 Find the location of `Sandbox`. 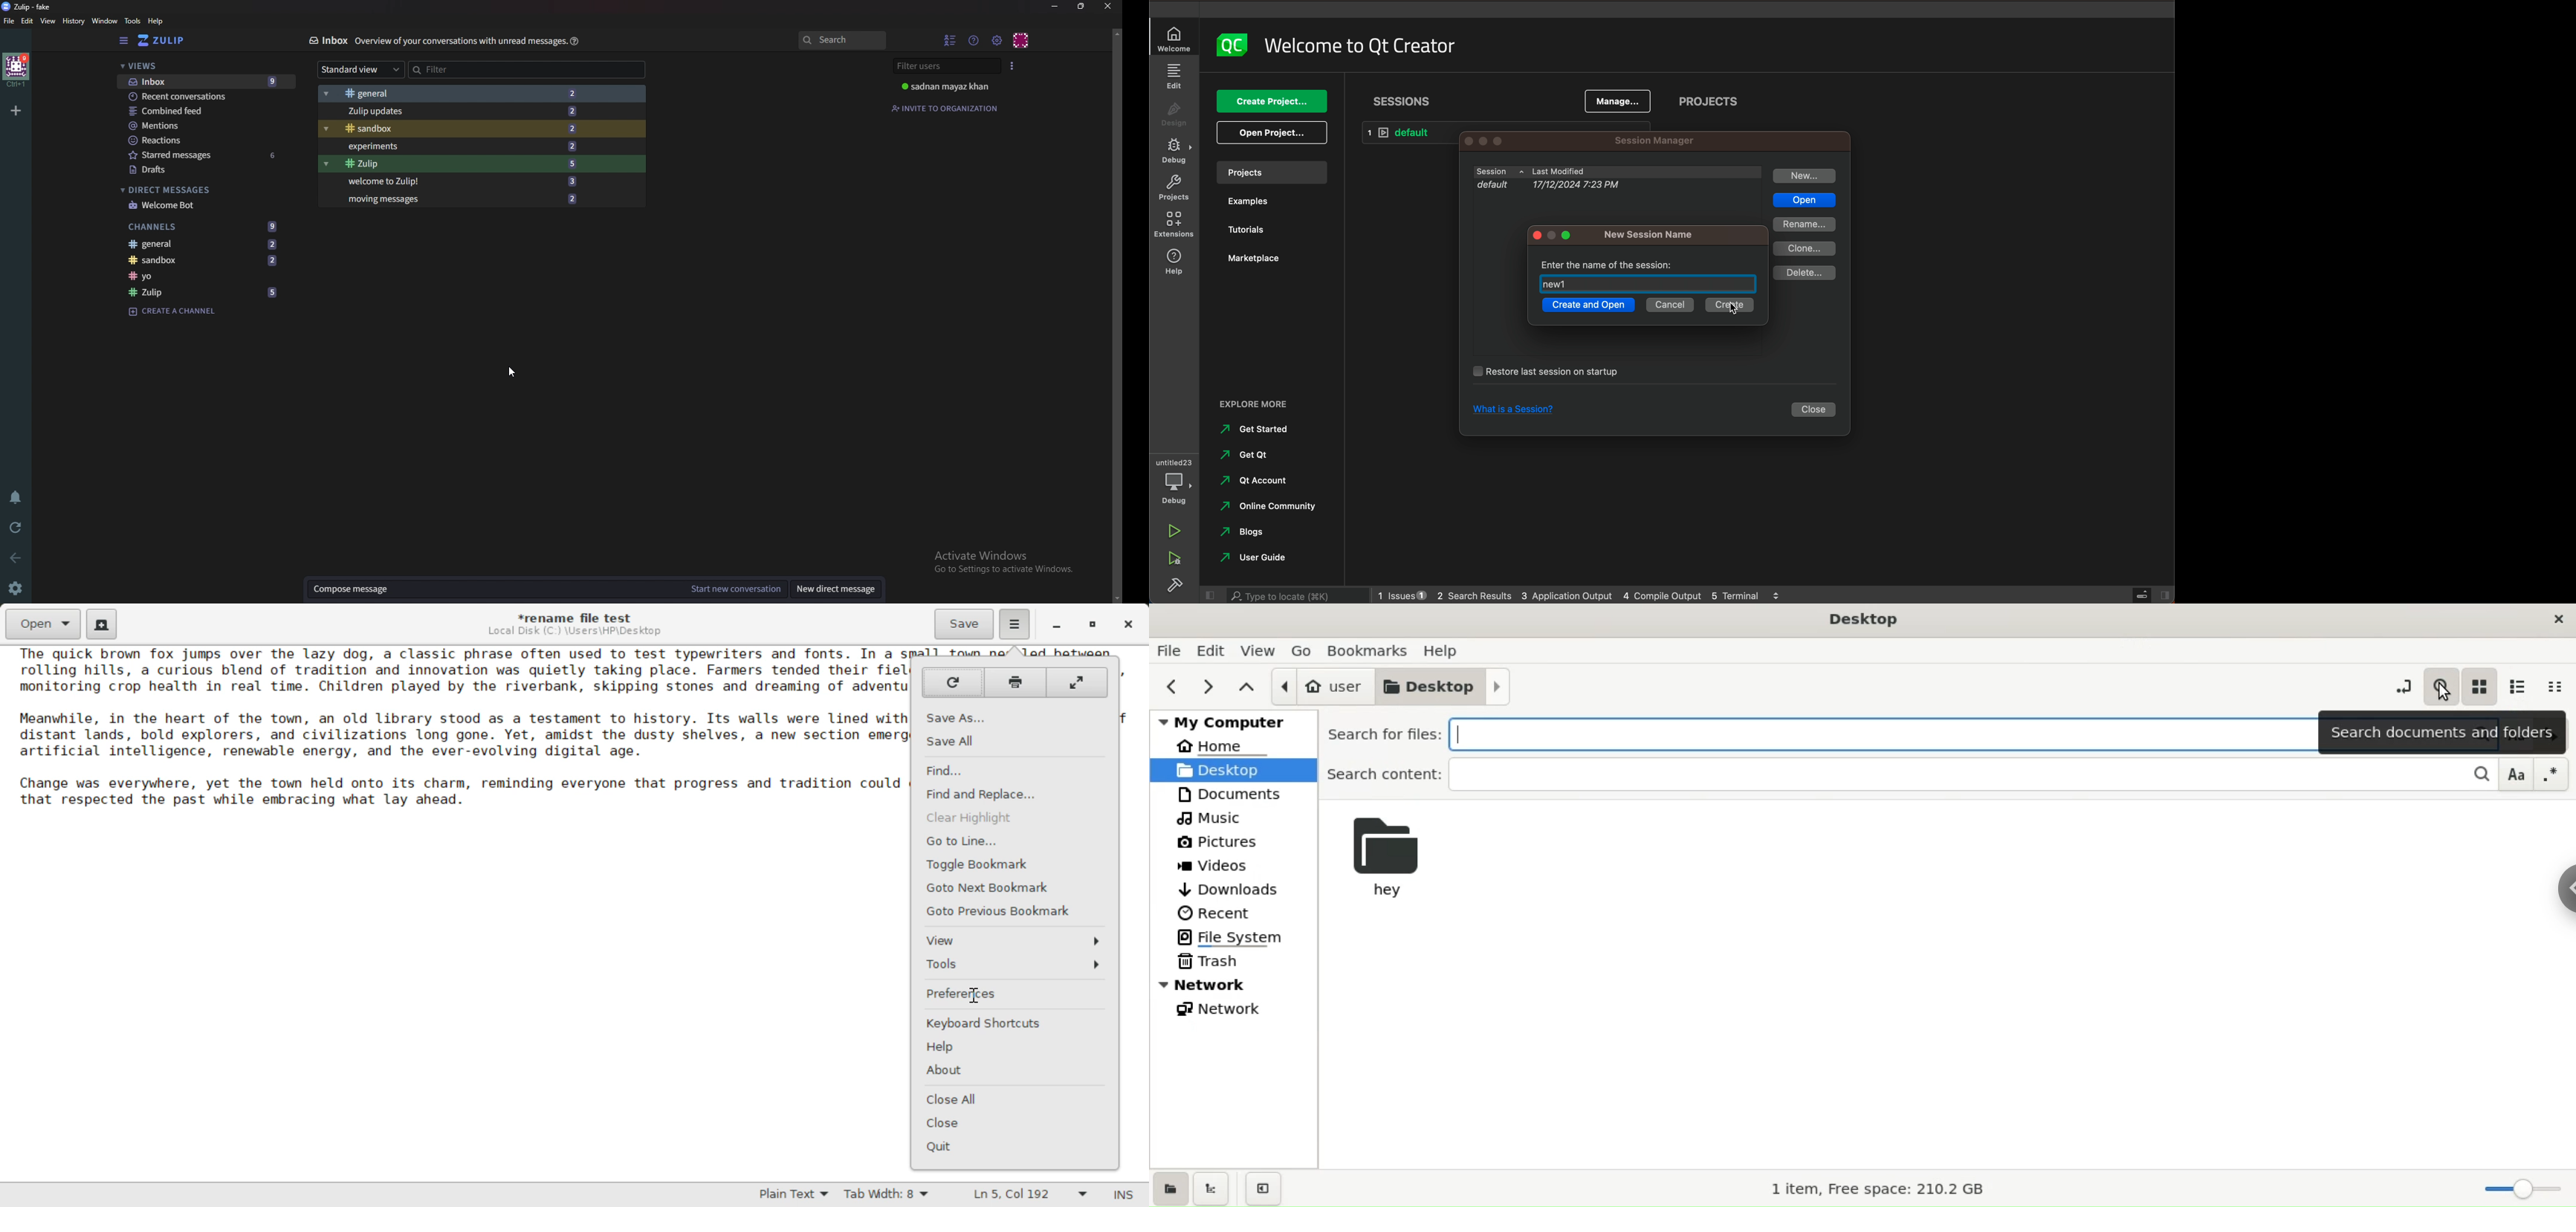

Sandbox is located at coordinates (458, 129).